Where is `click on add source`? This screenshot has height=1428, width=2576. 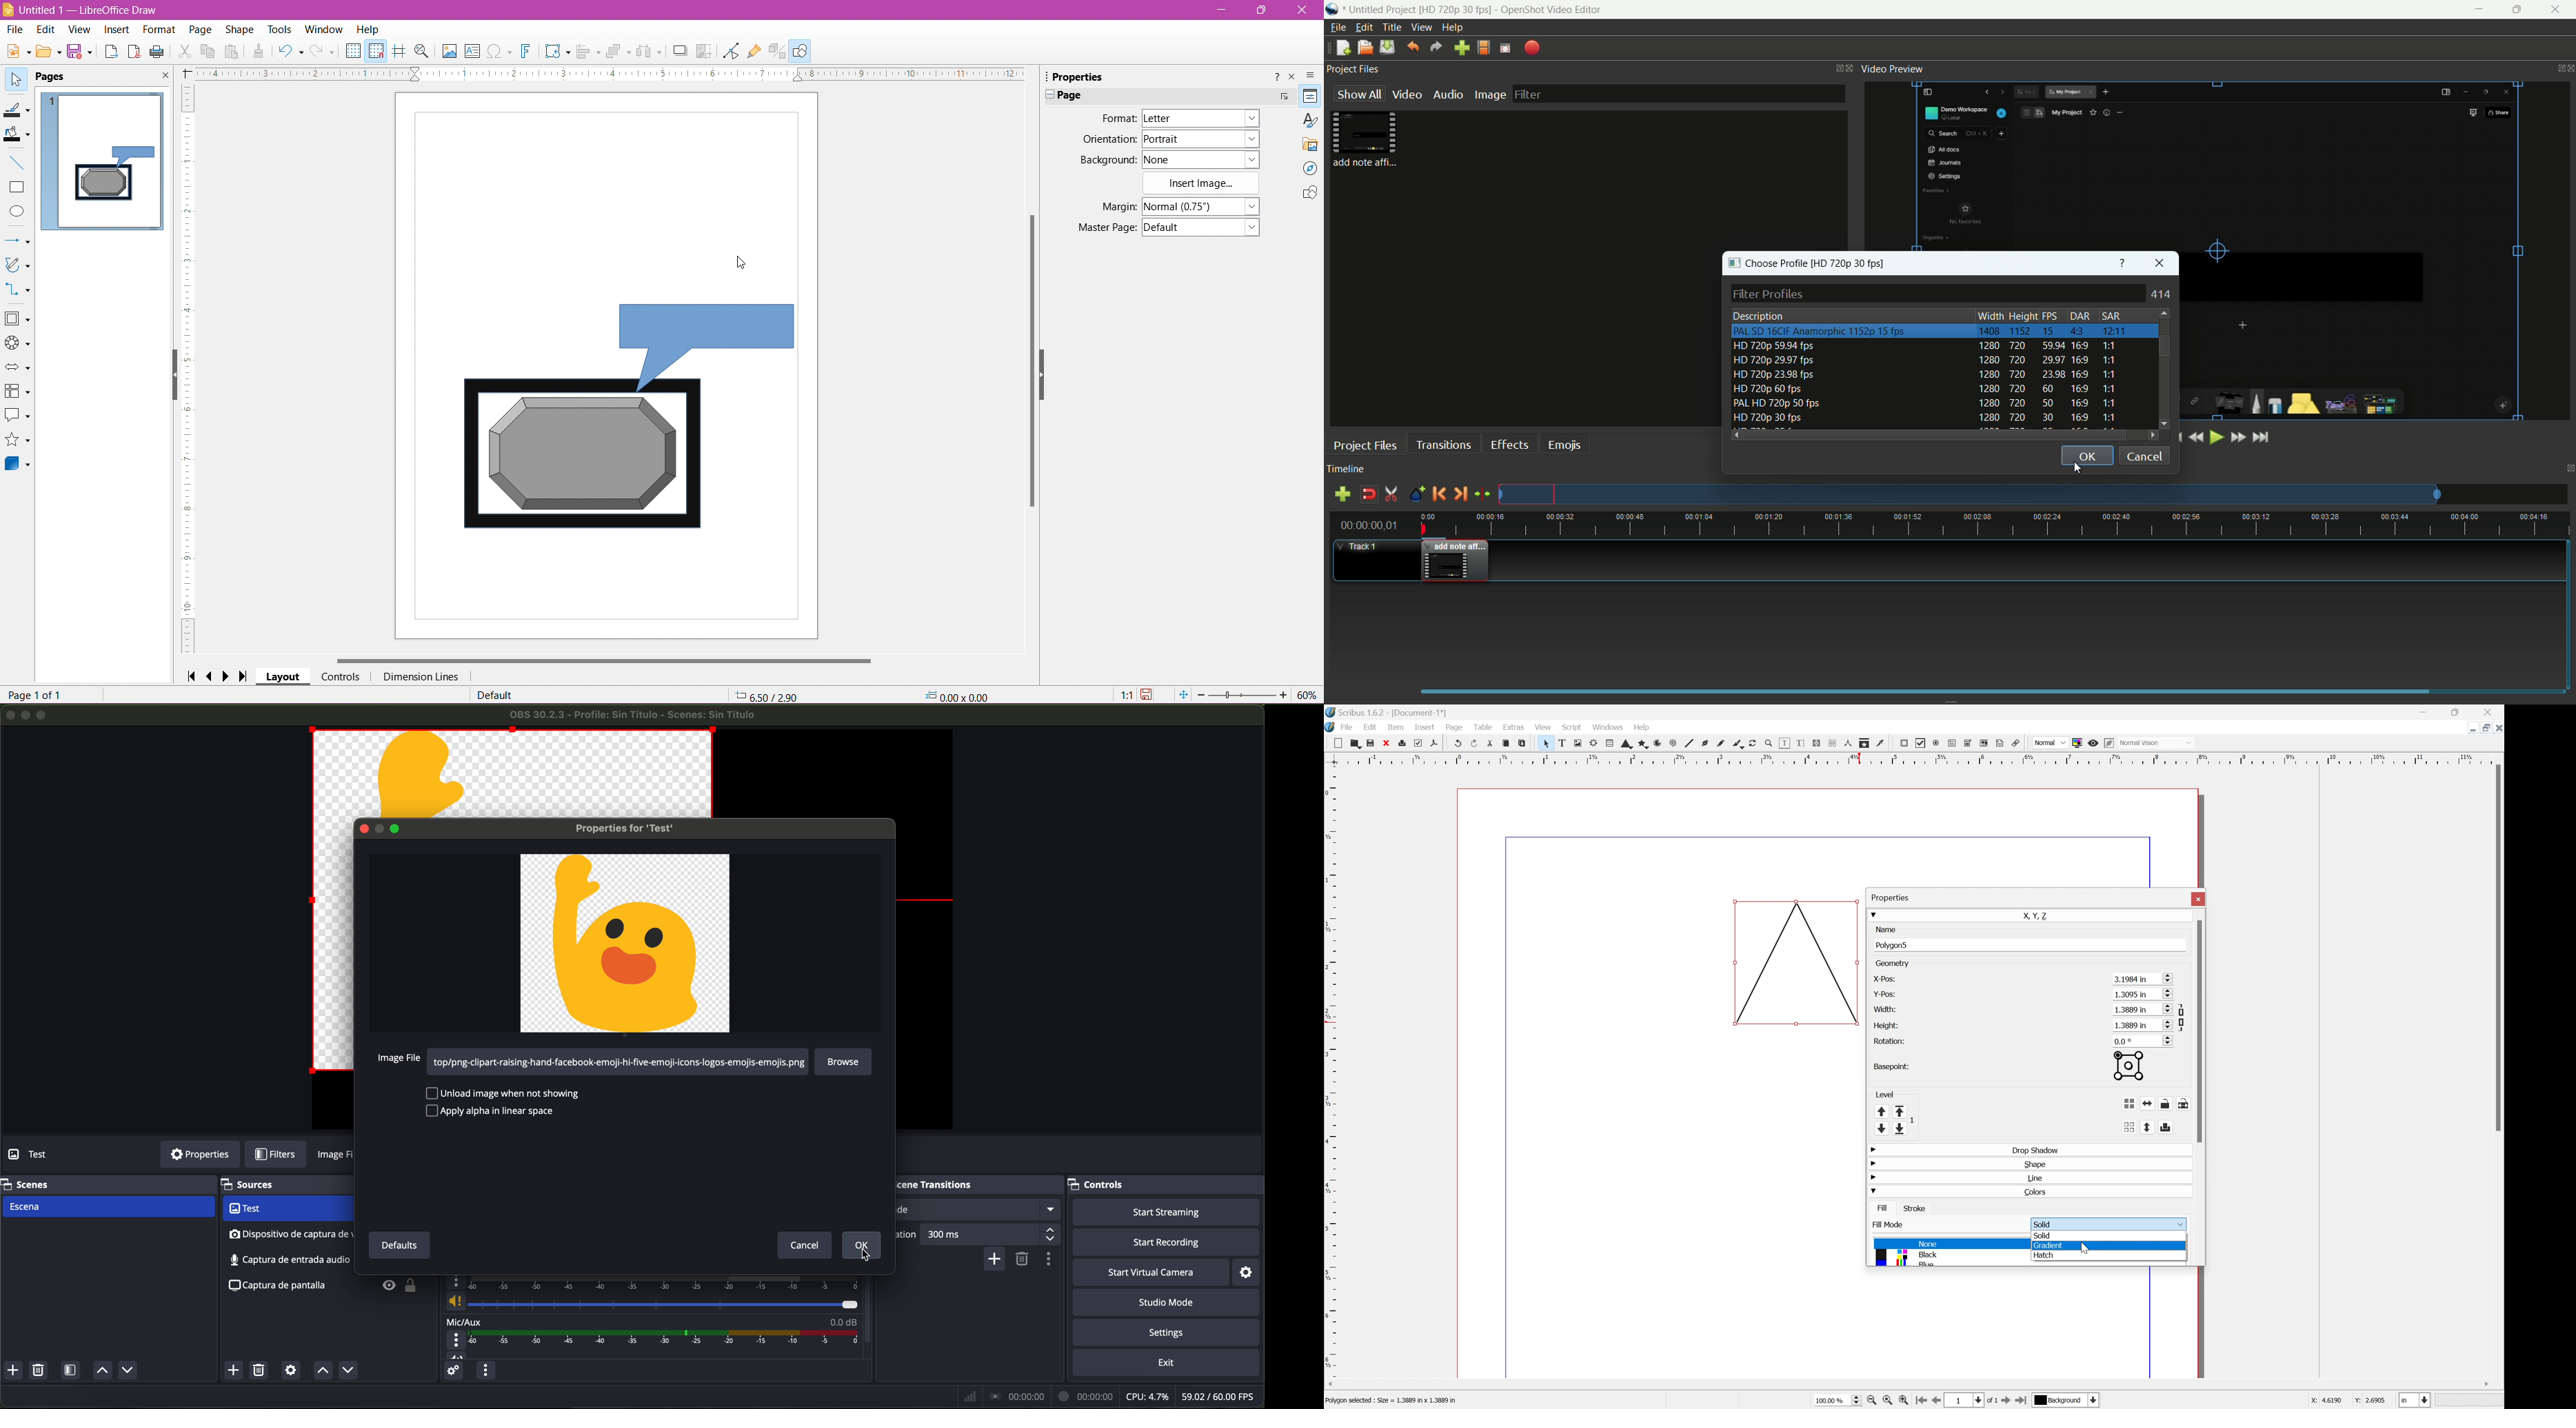 click on add source is located at coordinates (236, 1372).